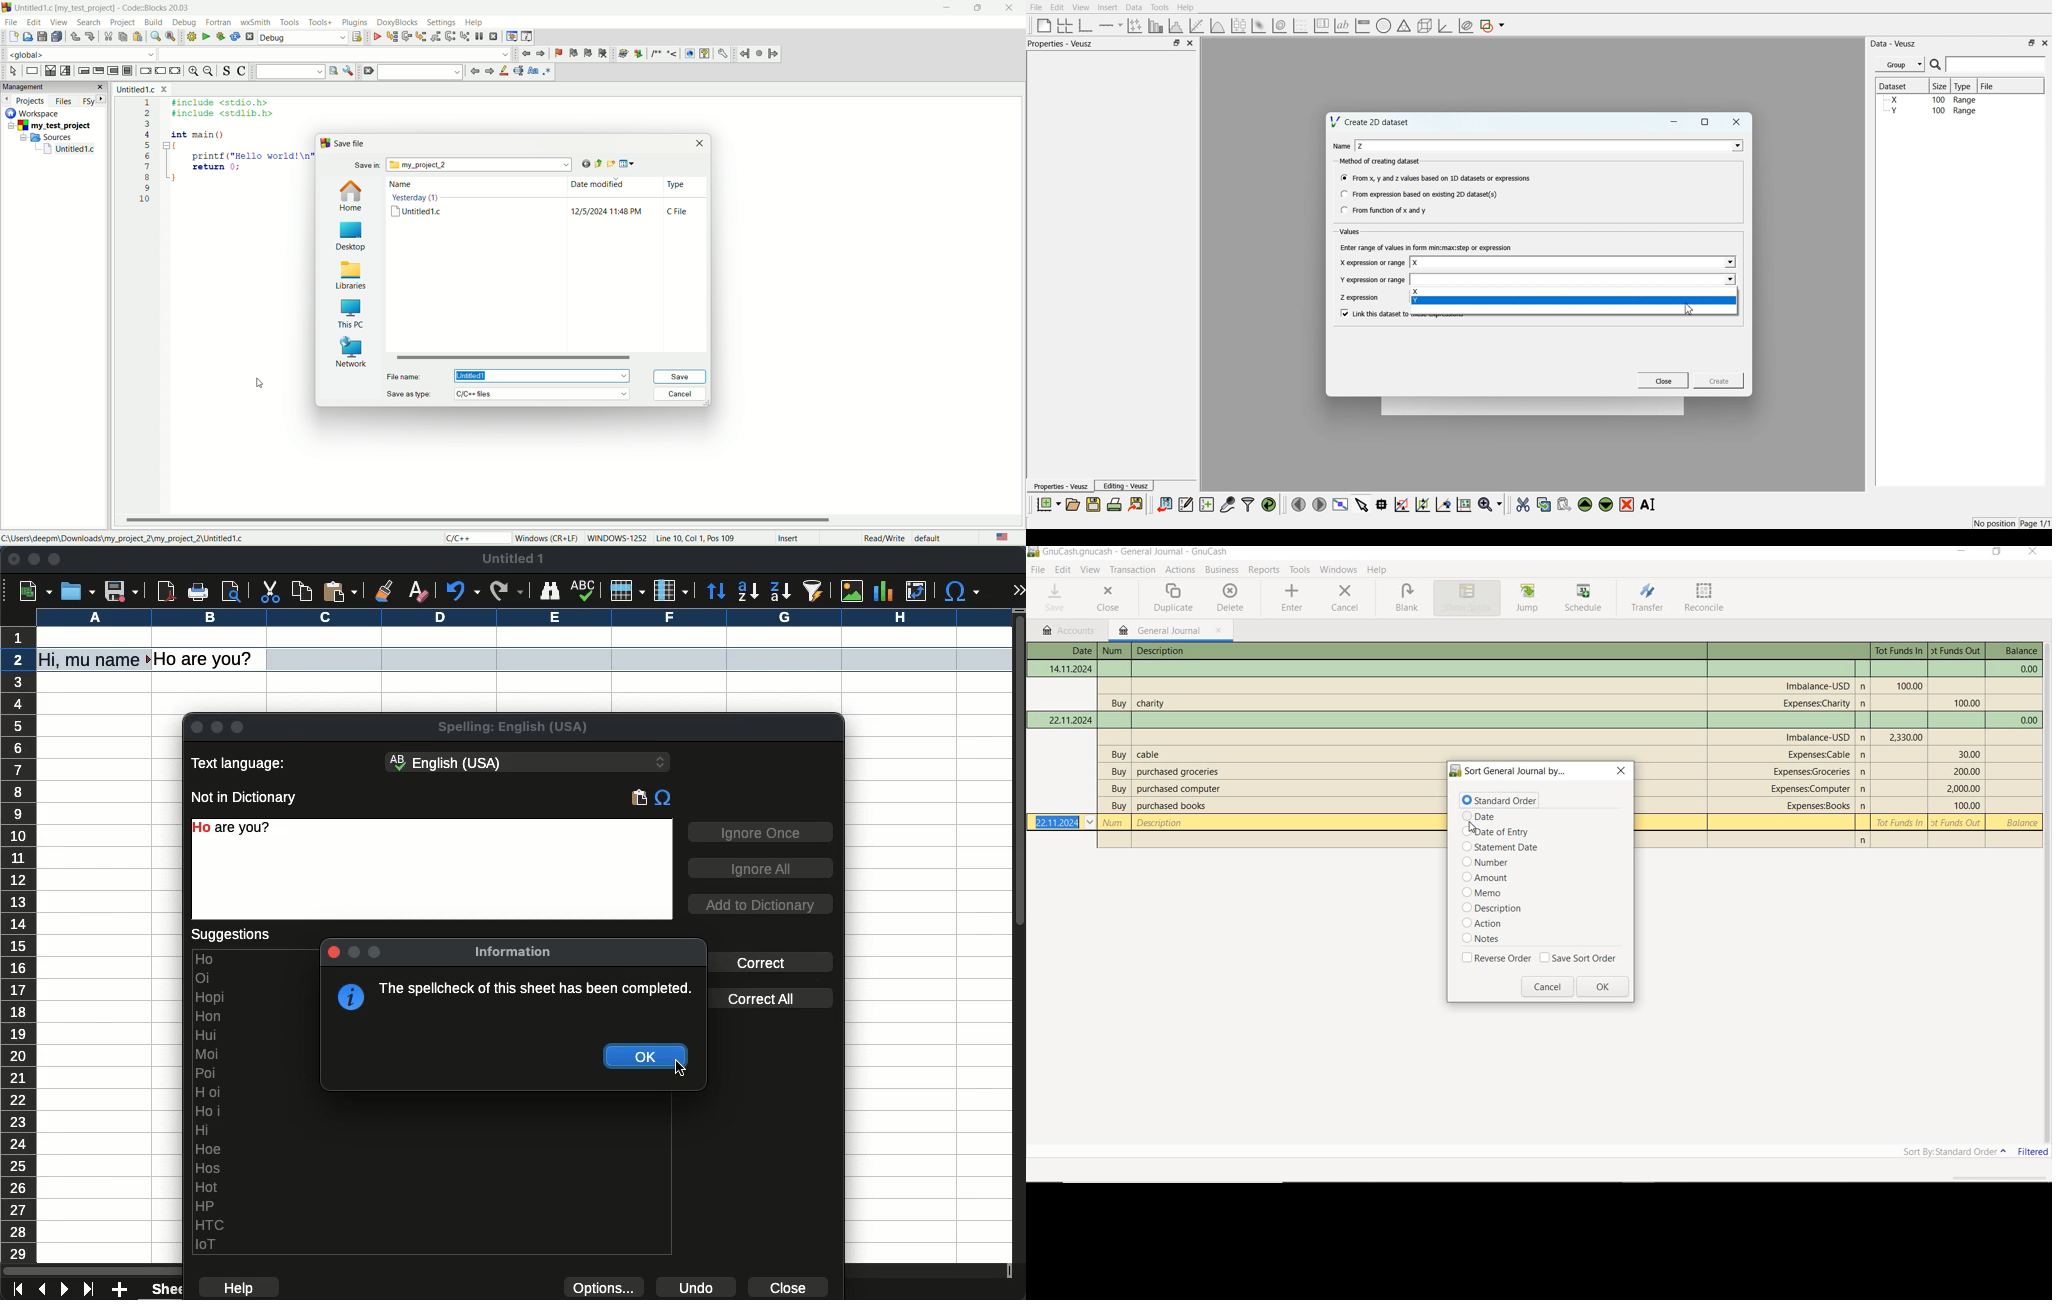  What do you see at coordinates (210, 1244) in the screenshot?
I see `IoT` at bounding box center [210, 1244].